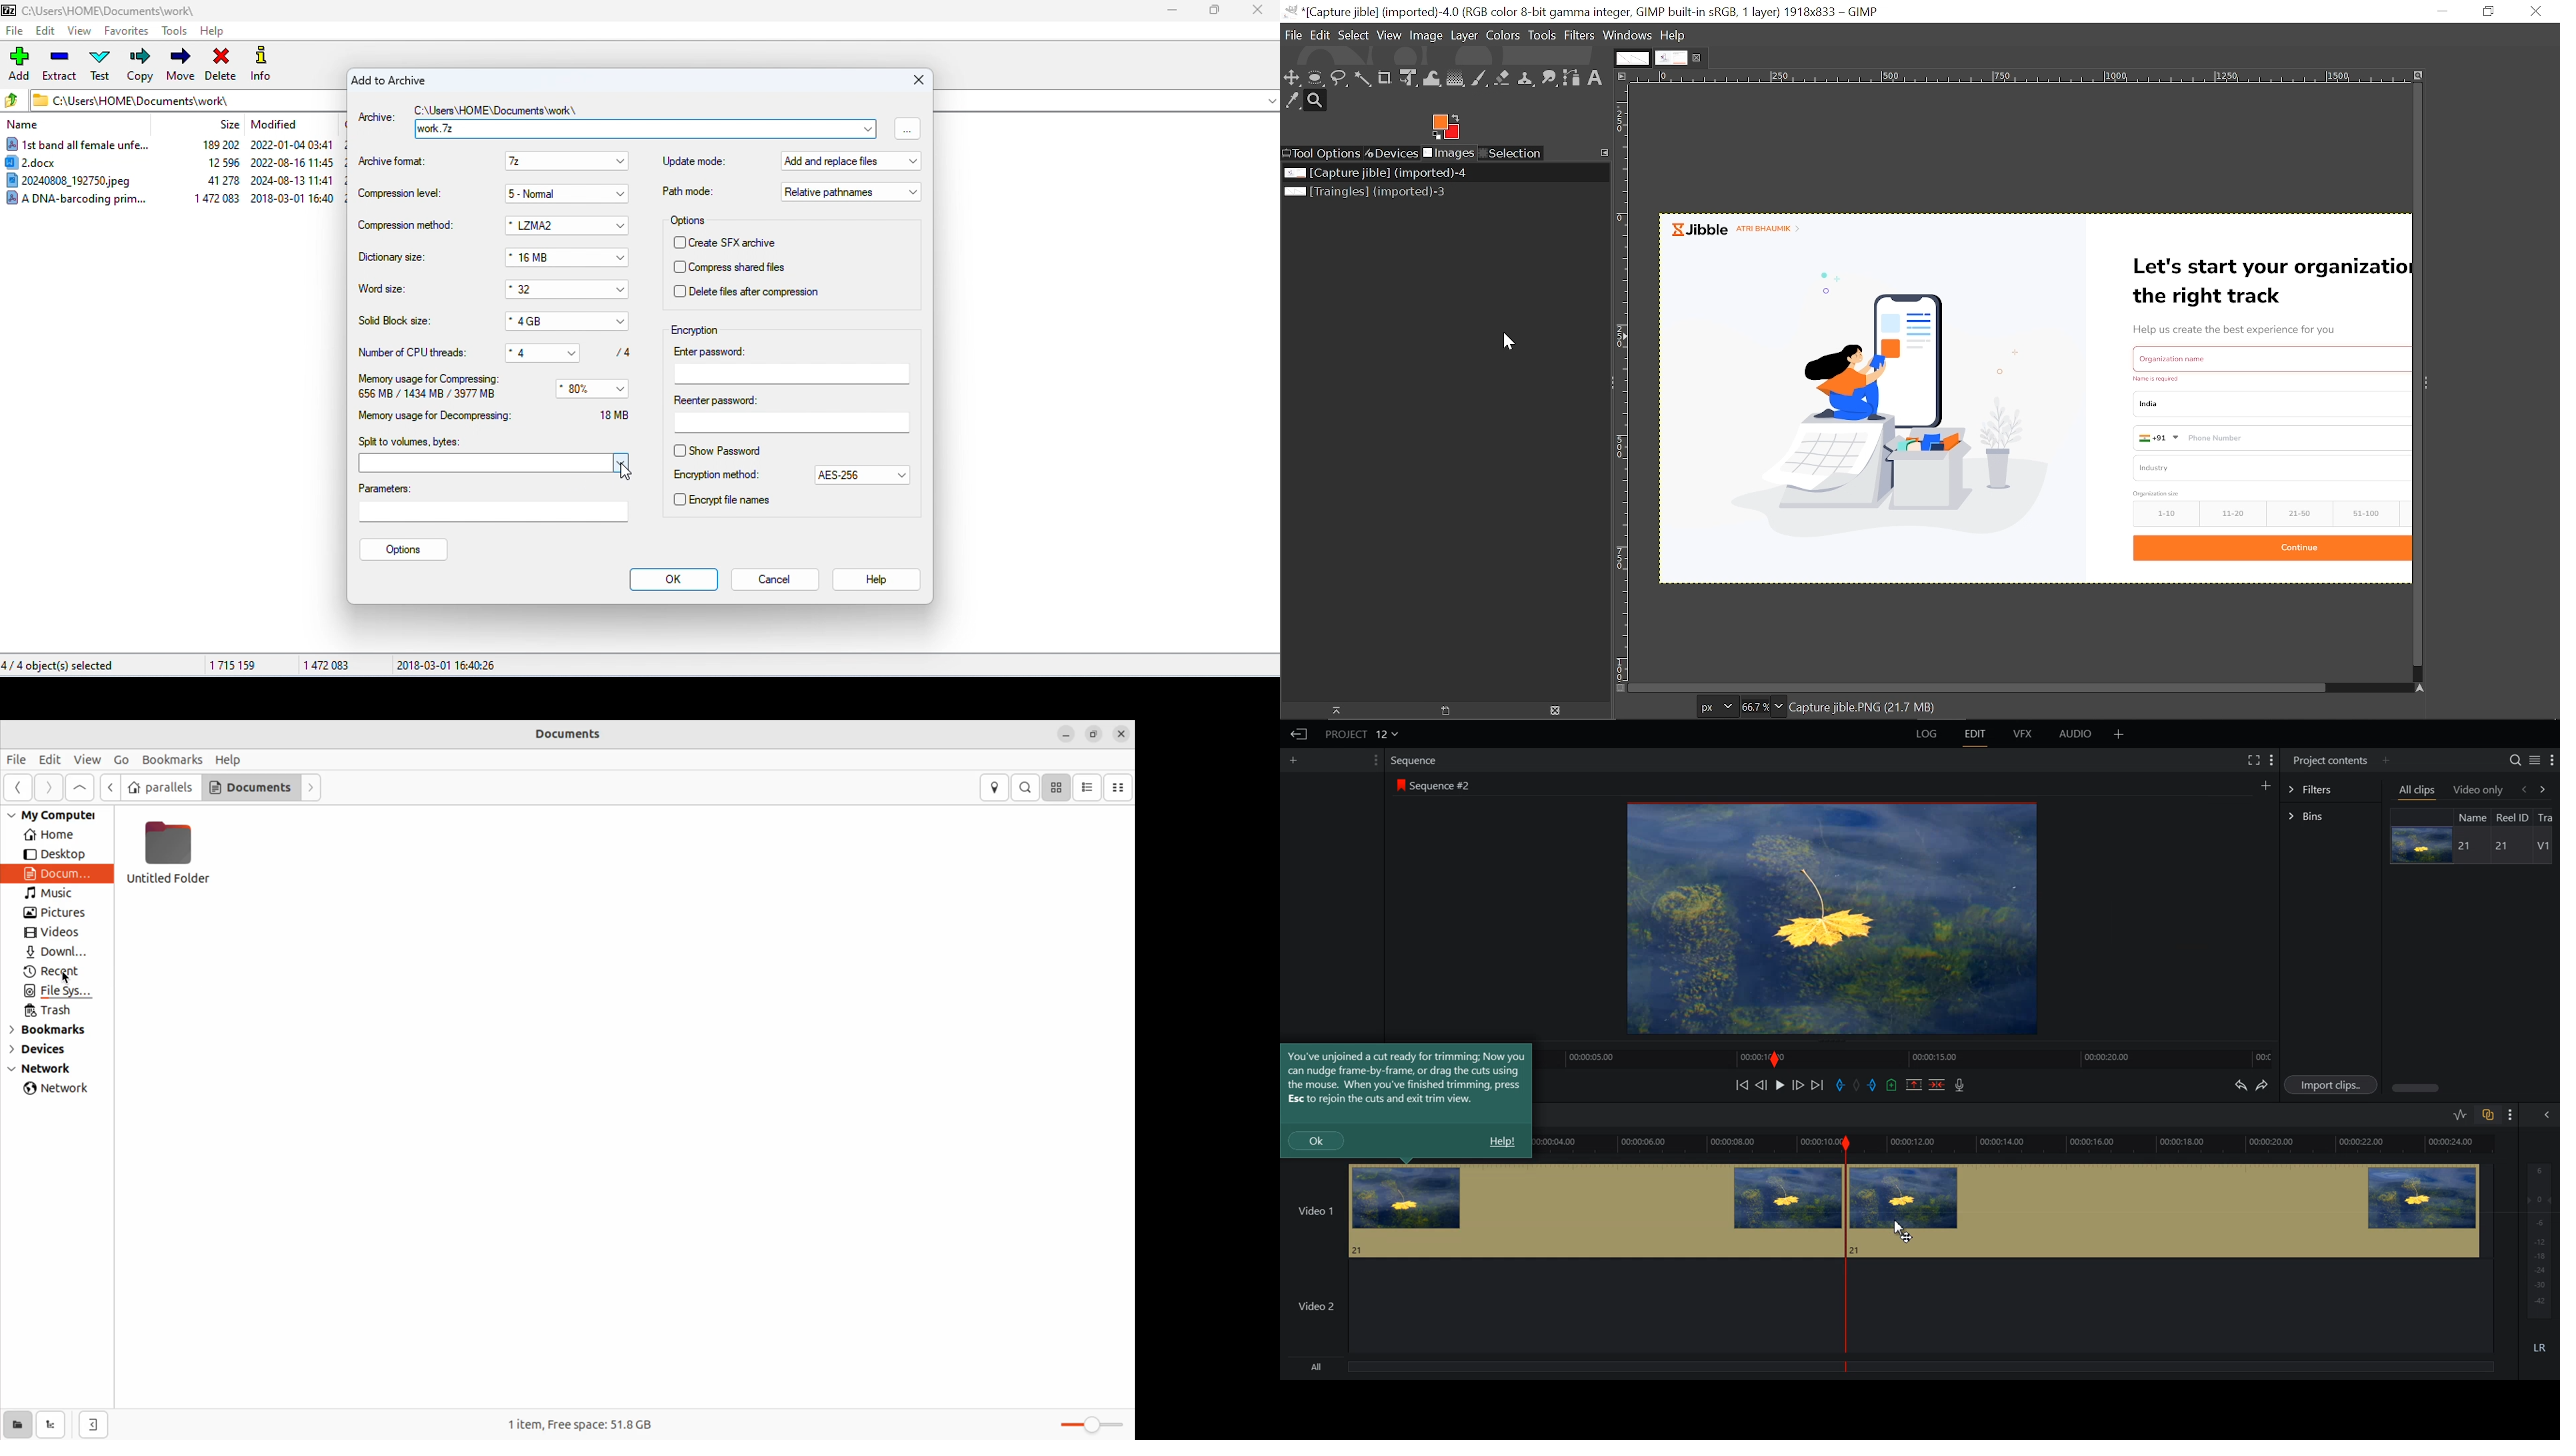 This screenshot has width=2576, height=1456. Describe the element at coordinates (68, 978) in the screenshot. I see `cursor` at that location.